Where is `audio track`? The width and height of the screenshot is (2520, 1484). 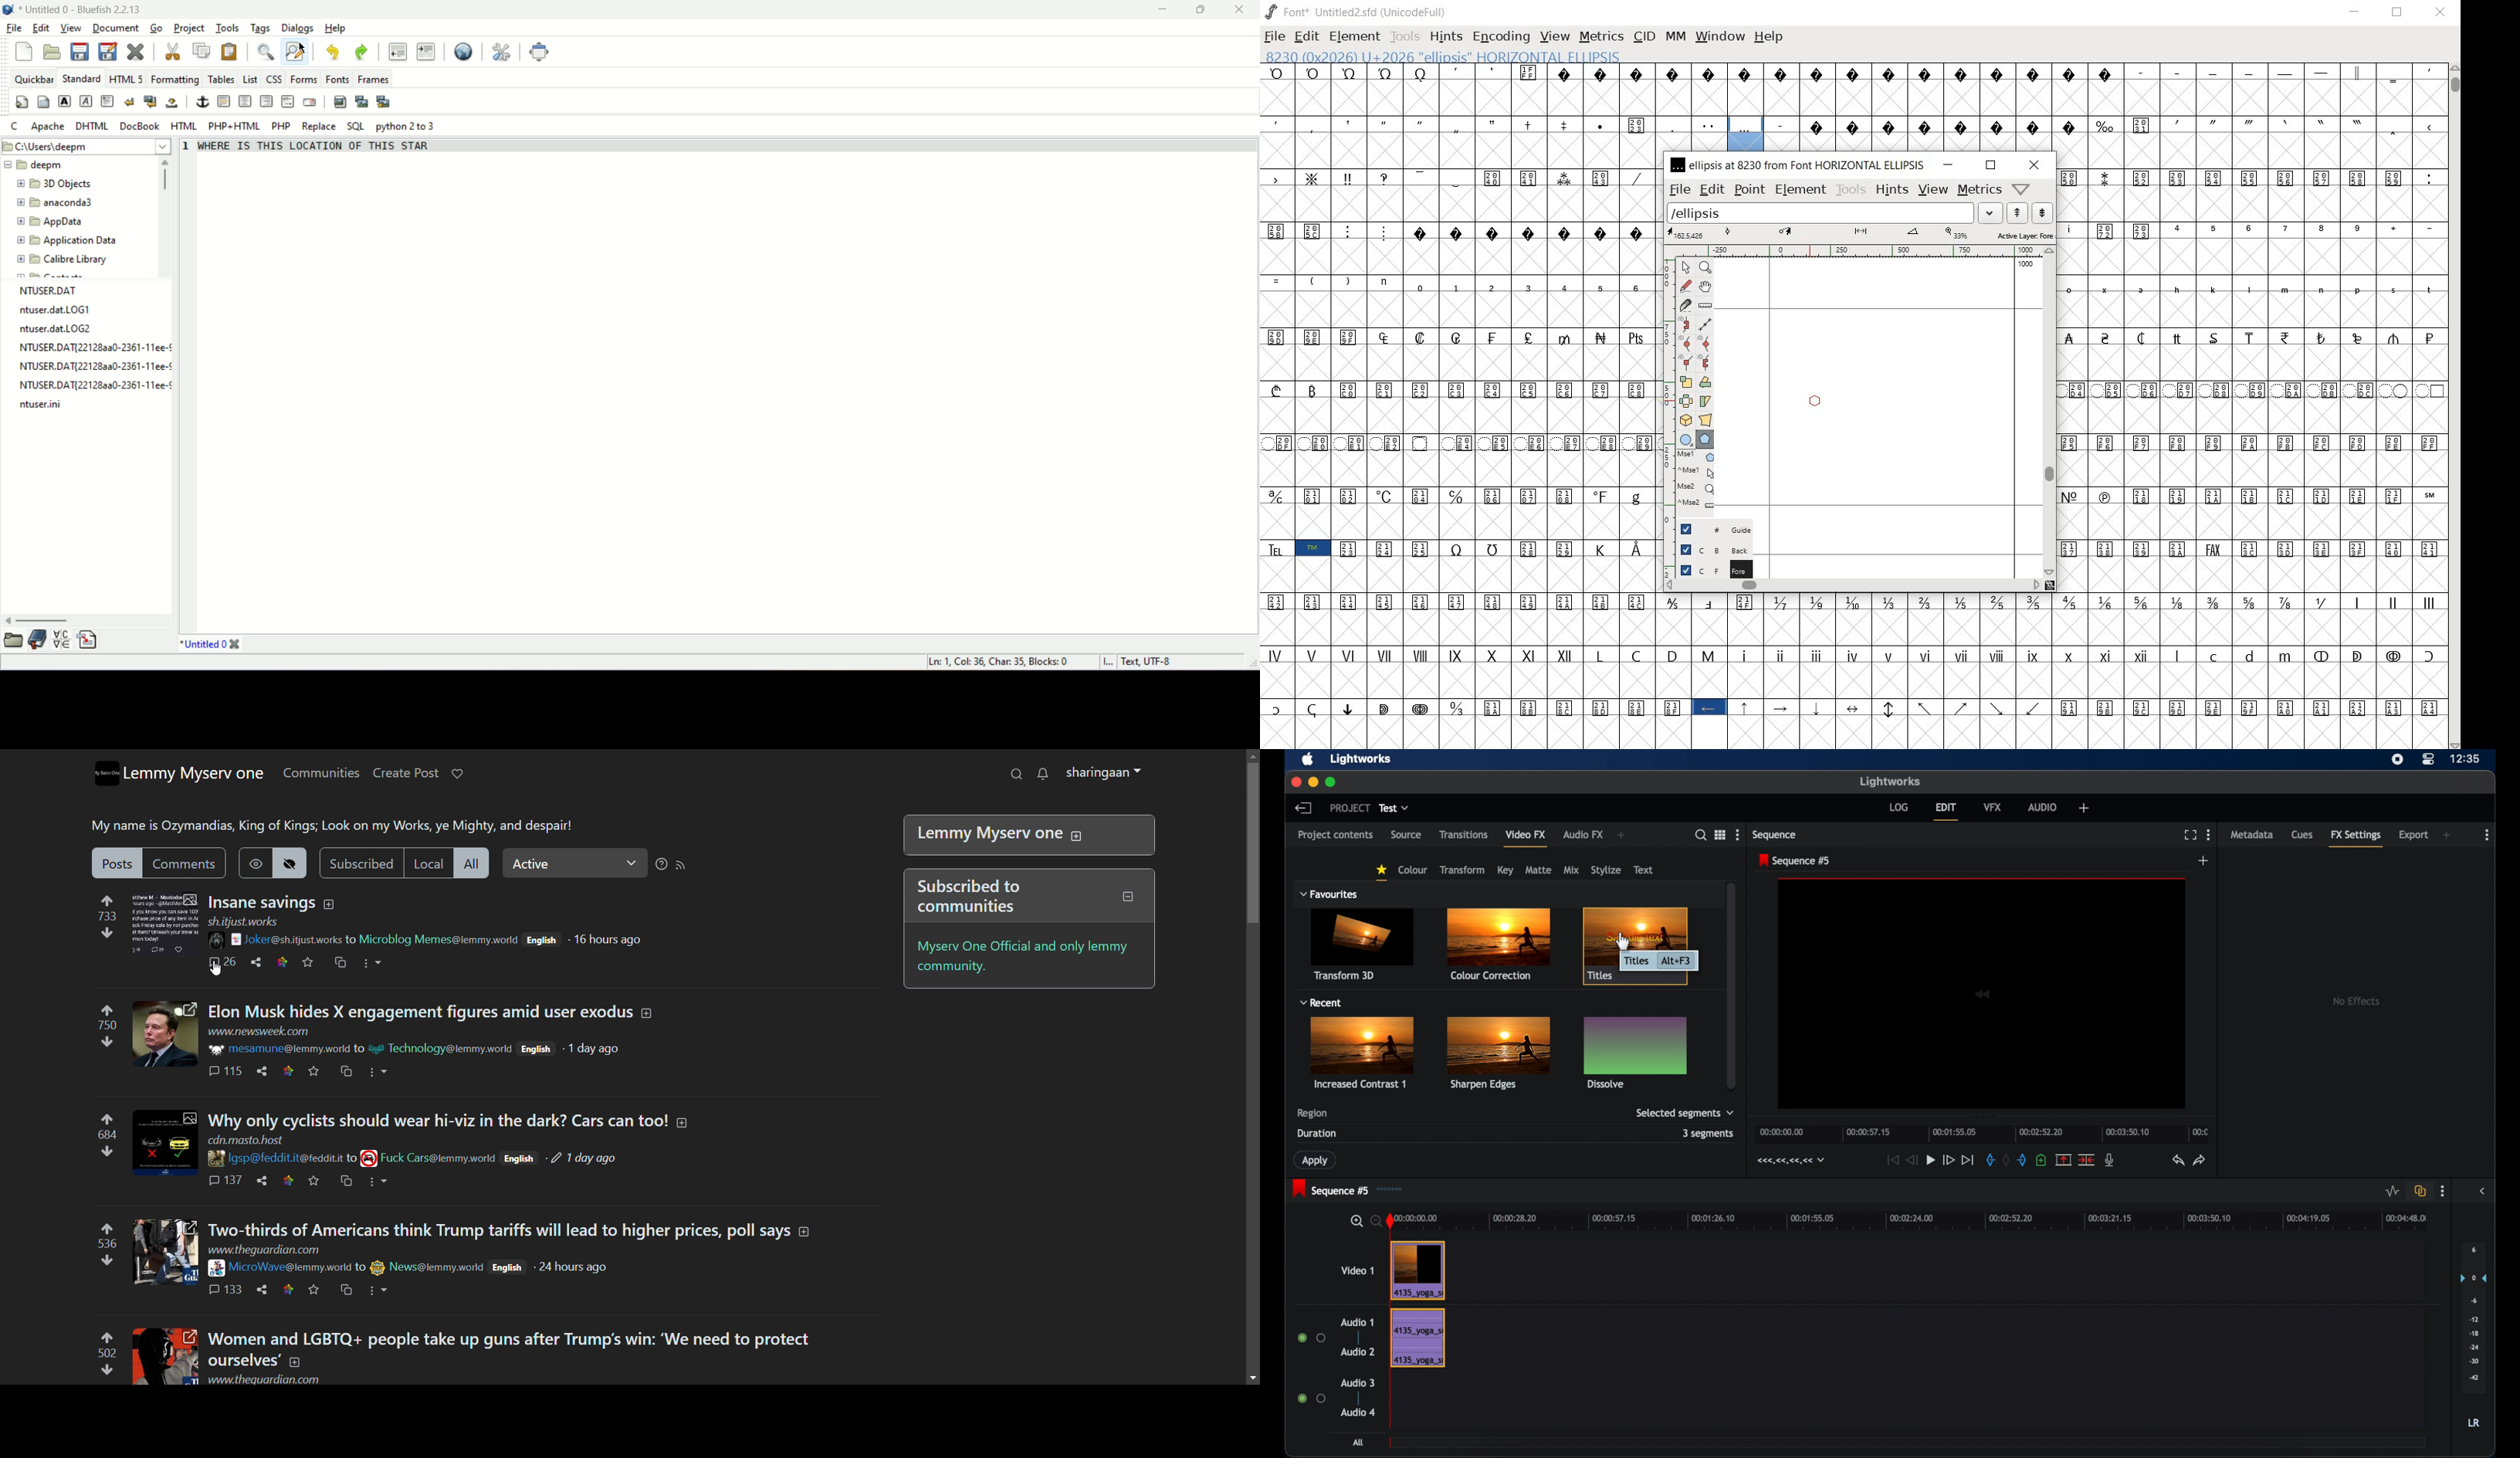 audio track is located at coordinates (1418, 1338).